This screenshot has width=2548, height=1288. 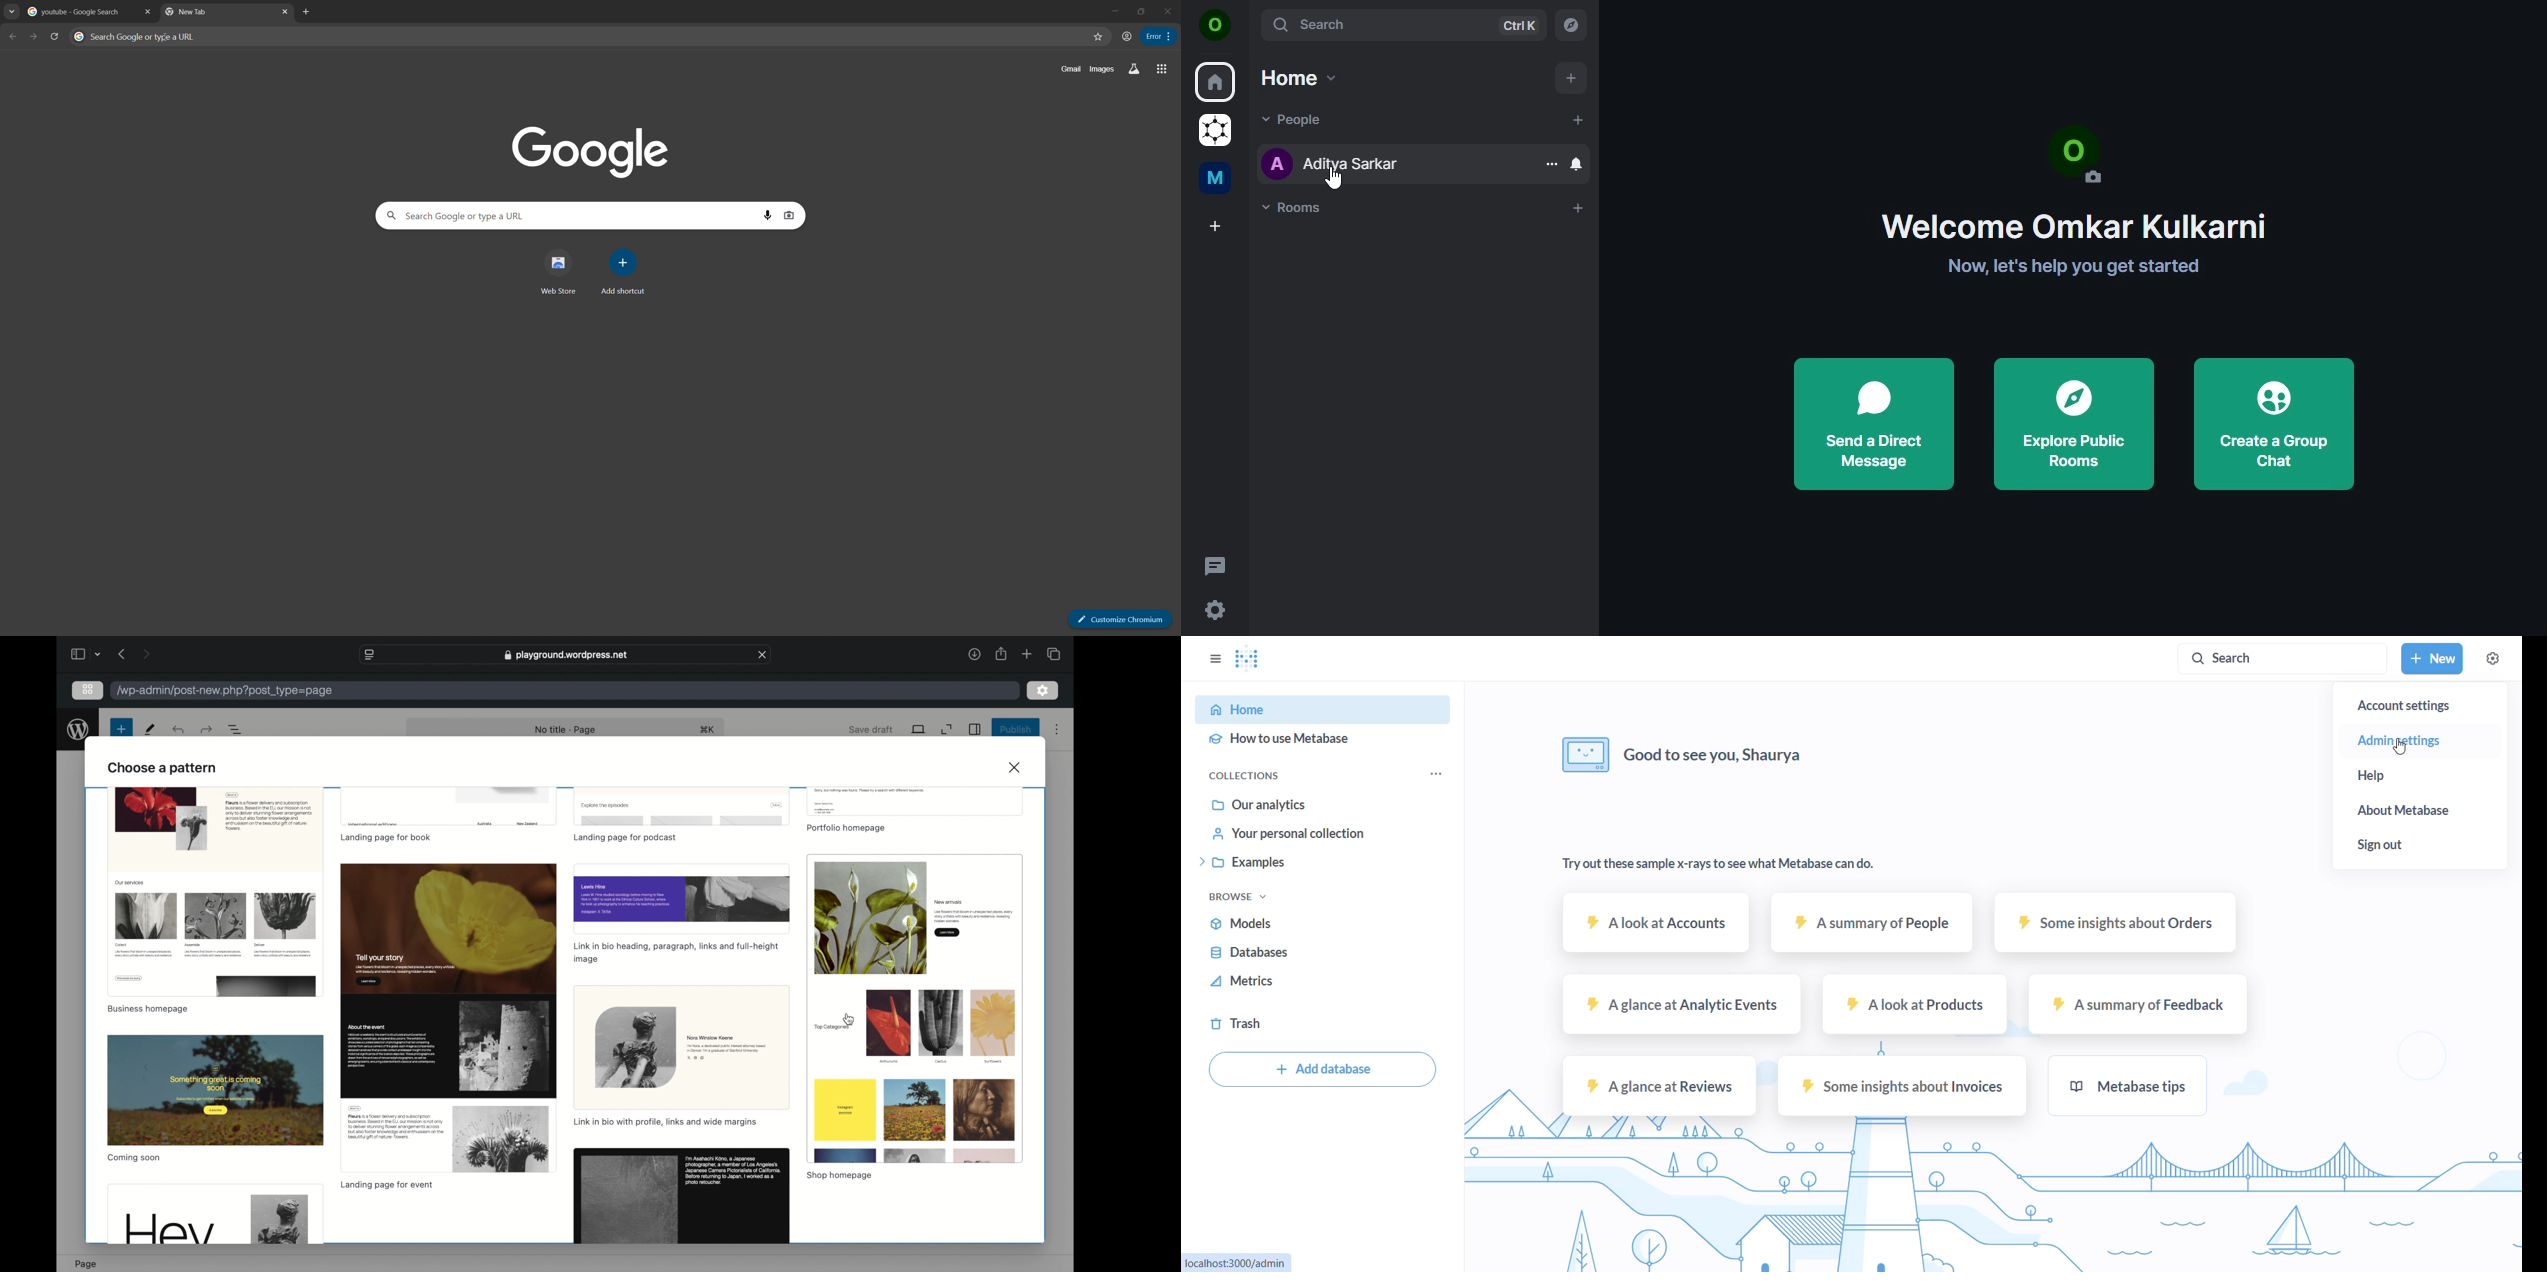 I want to click on cursor, so click(x=1333, y=179).